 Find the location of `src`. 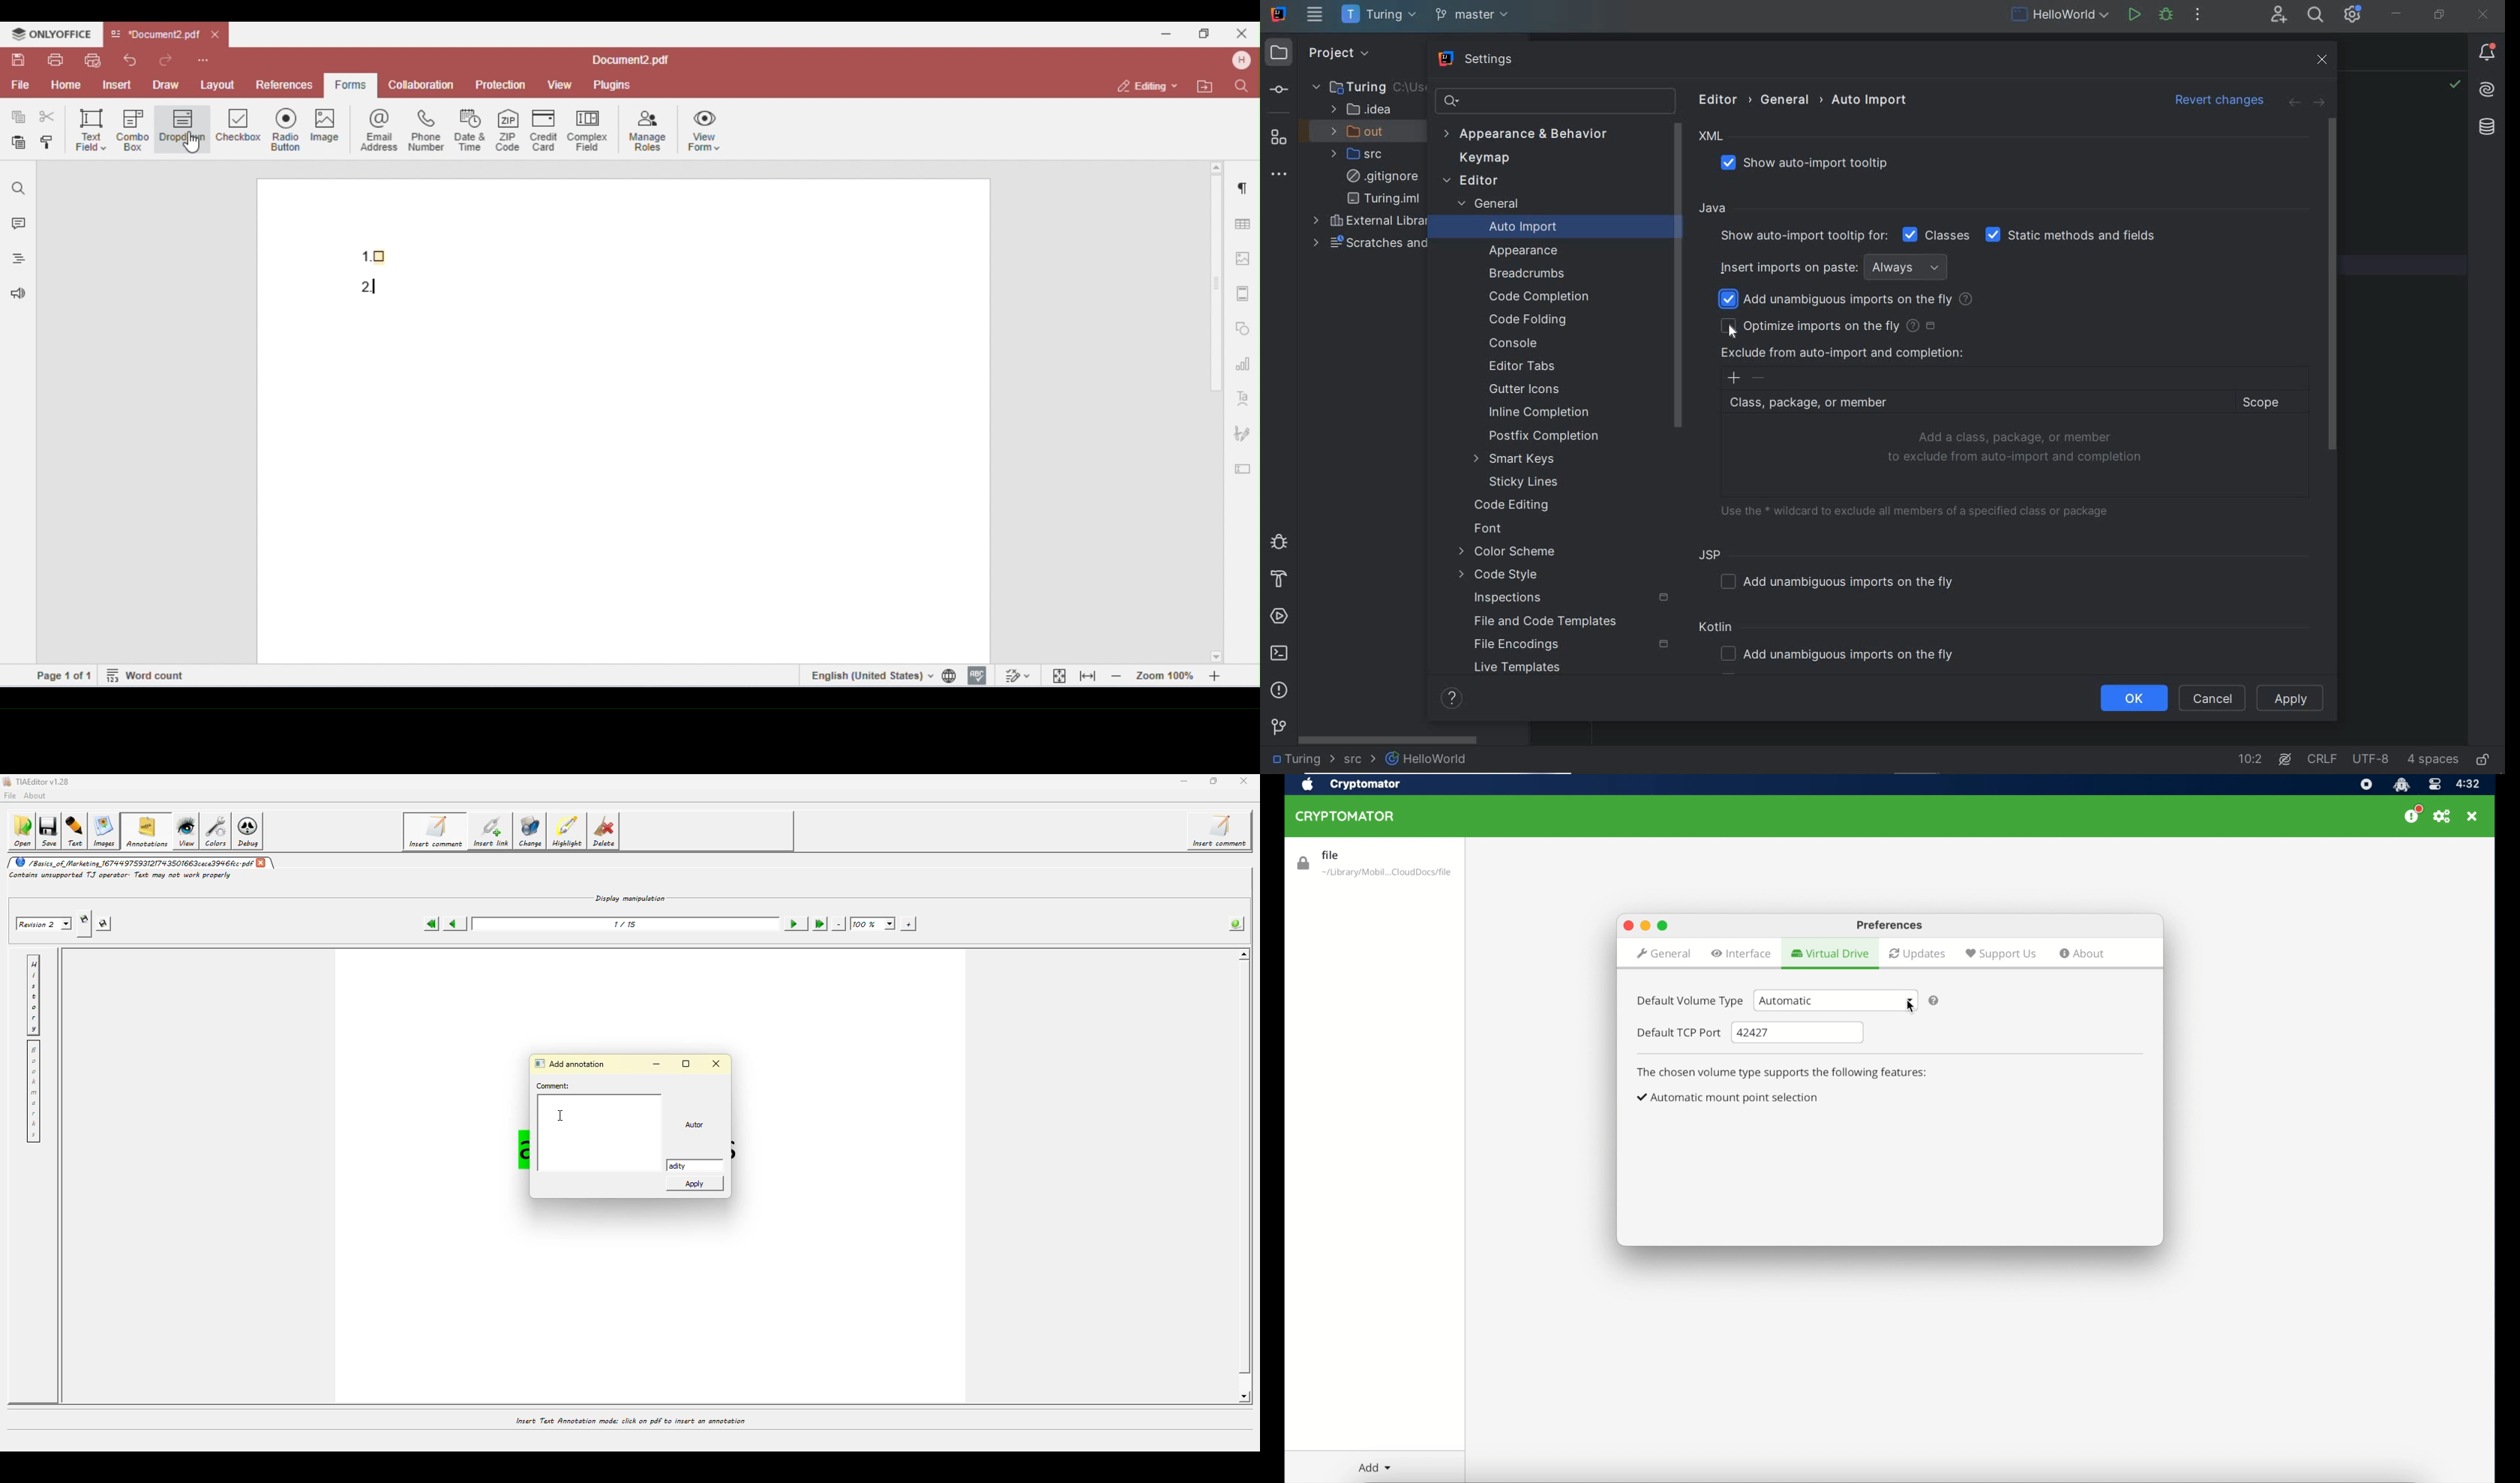

src is located at coordinates (1362, 154).